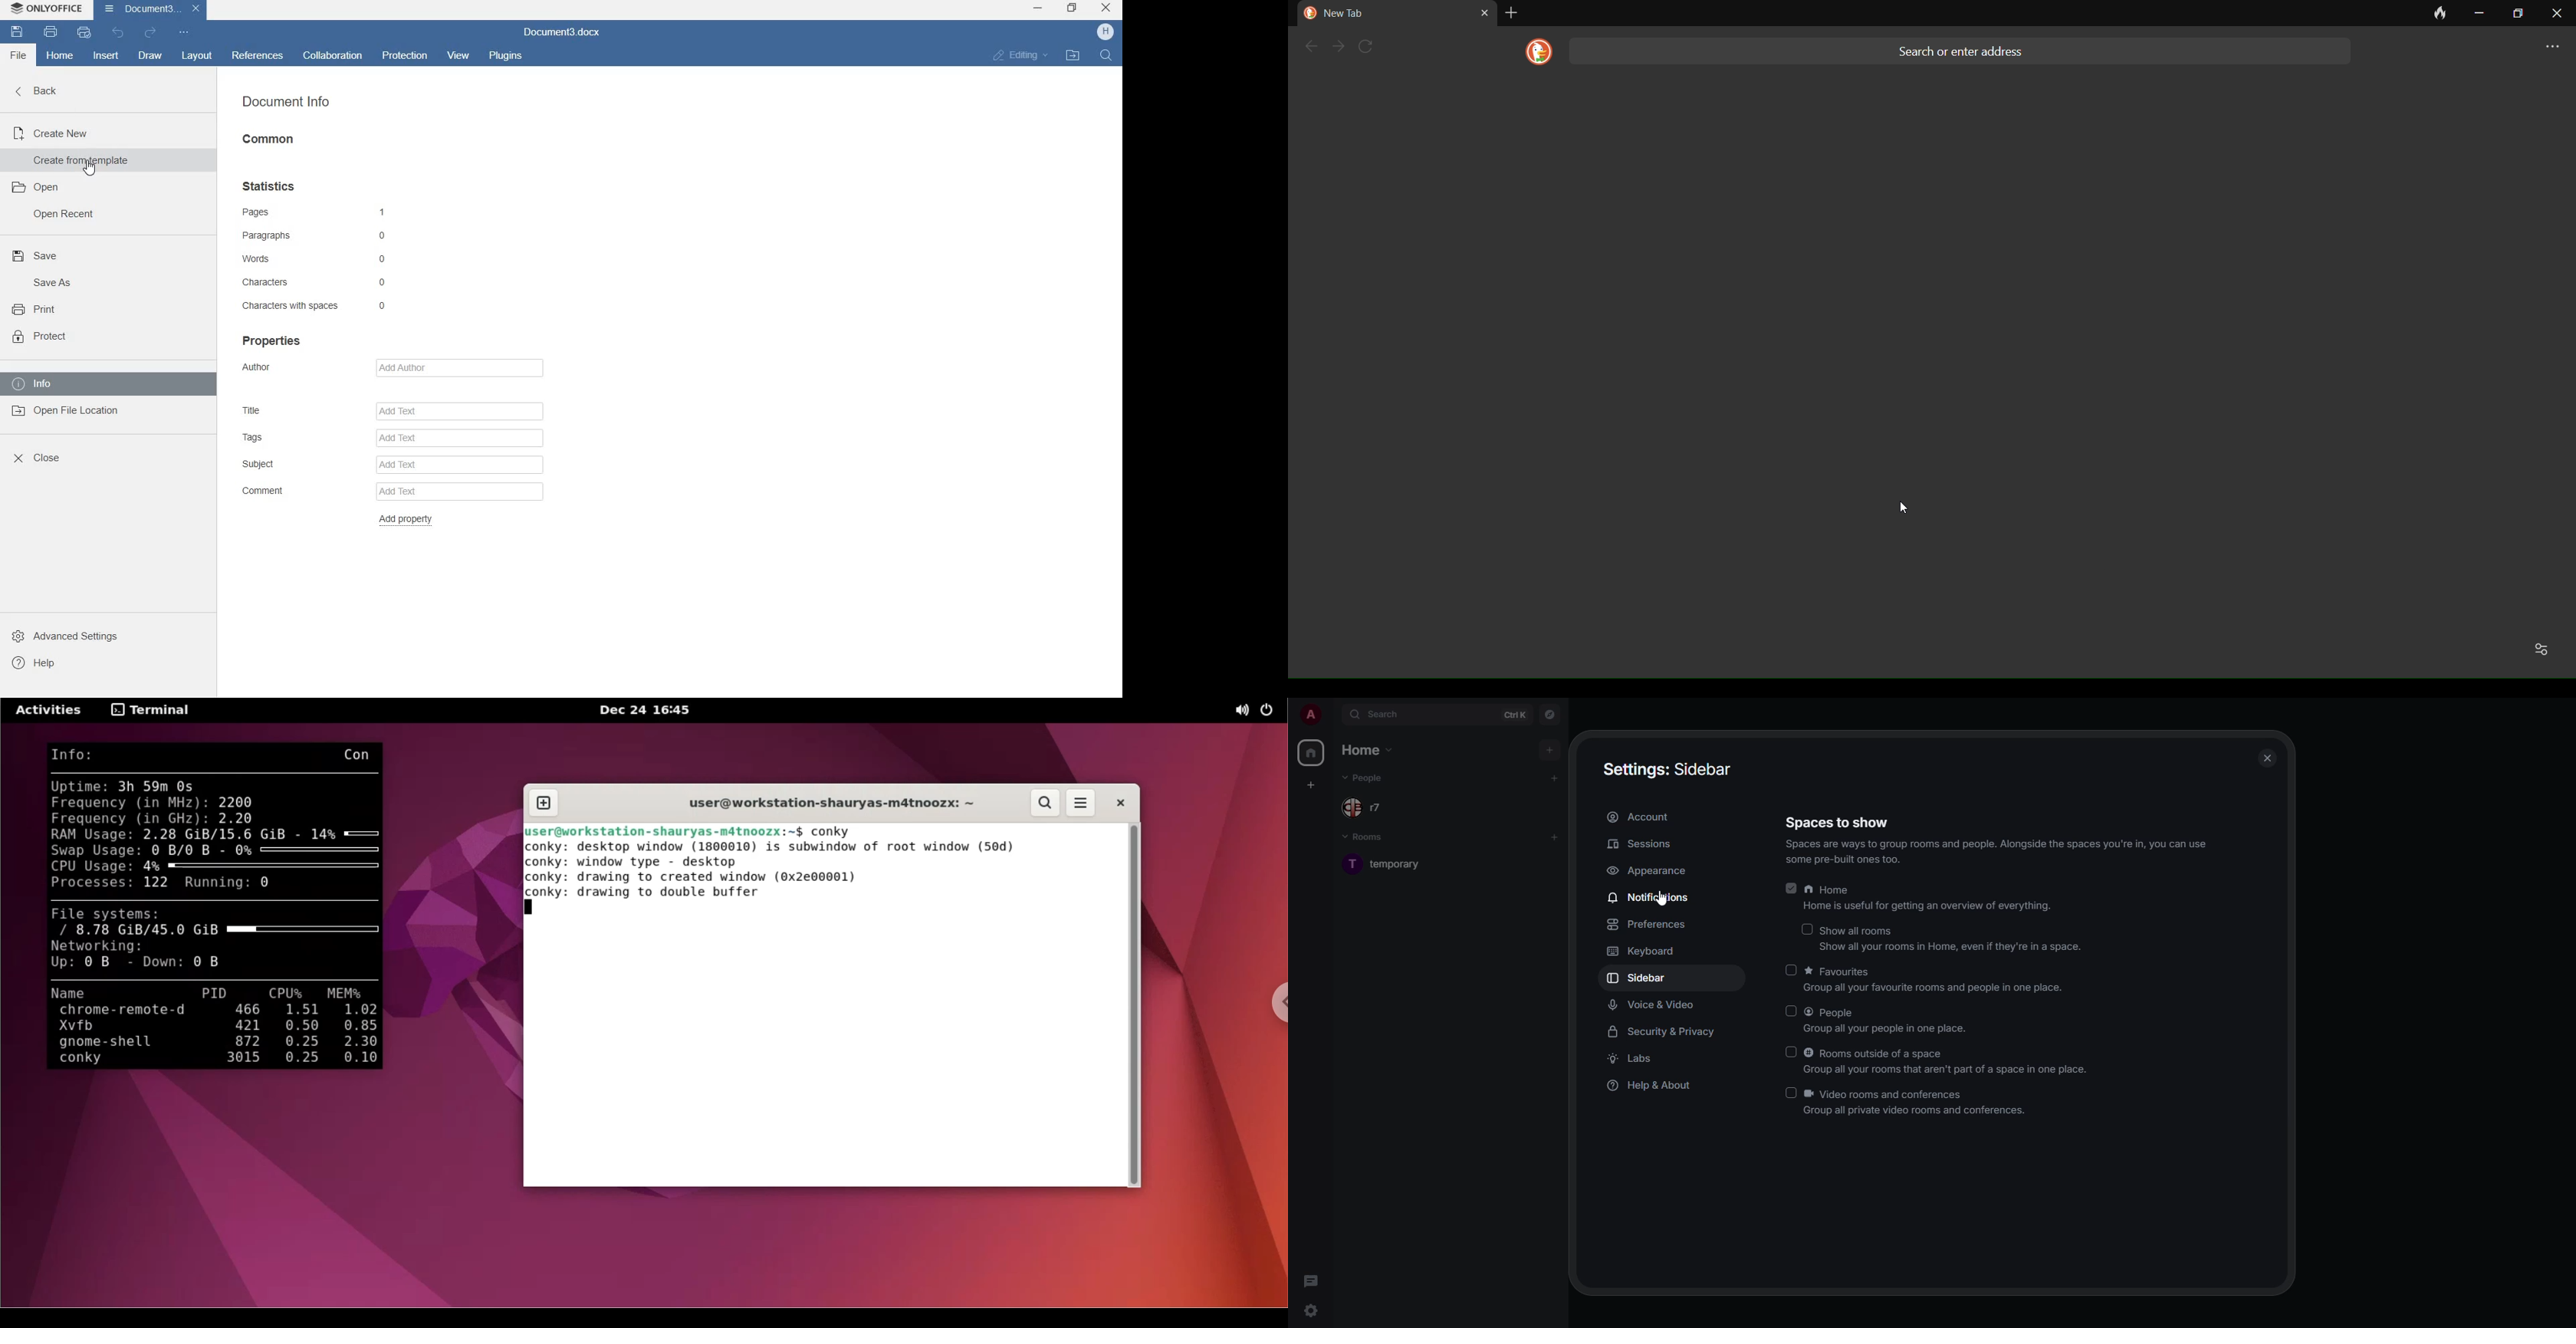 The height and width of the screenshot is (1344, 2576). Describe the element at coordinates (1951, 940) in the screenshot. I see `show all rooms` at that location.